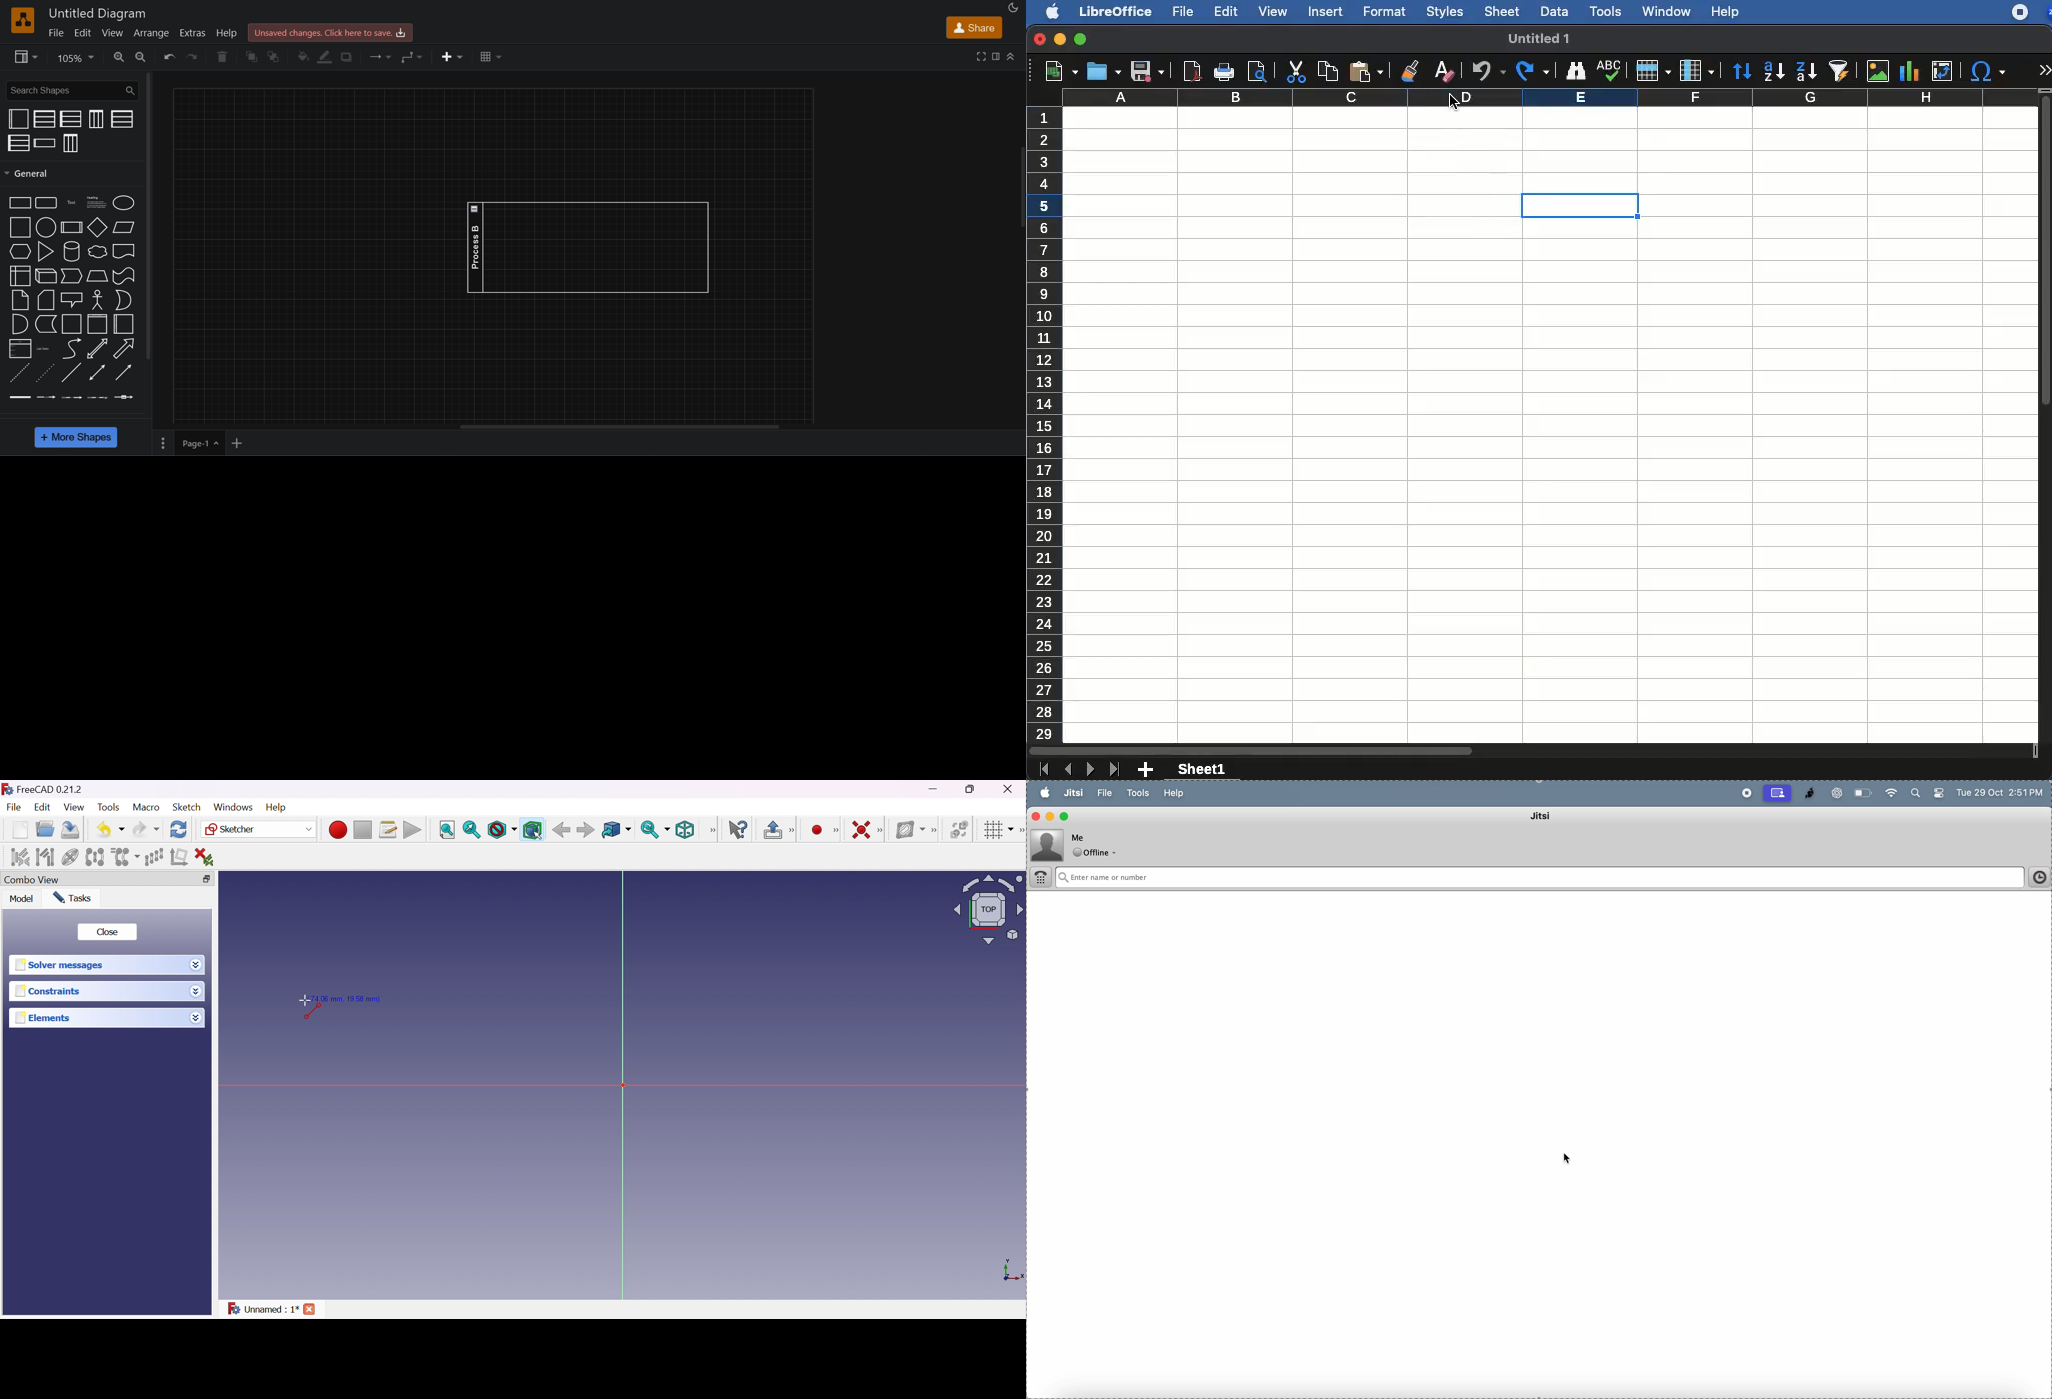  I want to click on vertical container, so click(97, 324).